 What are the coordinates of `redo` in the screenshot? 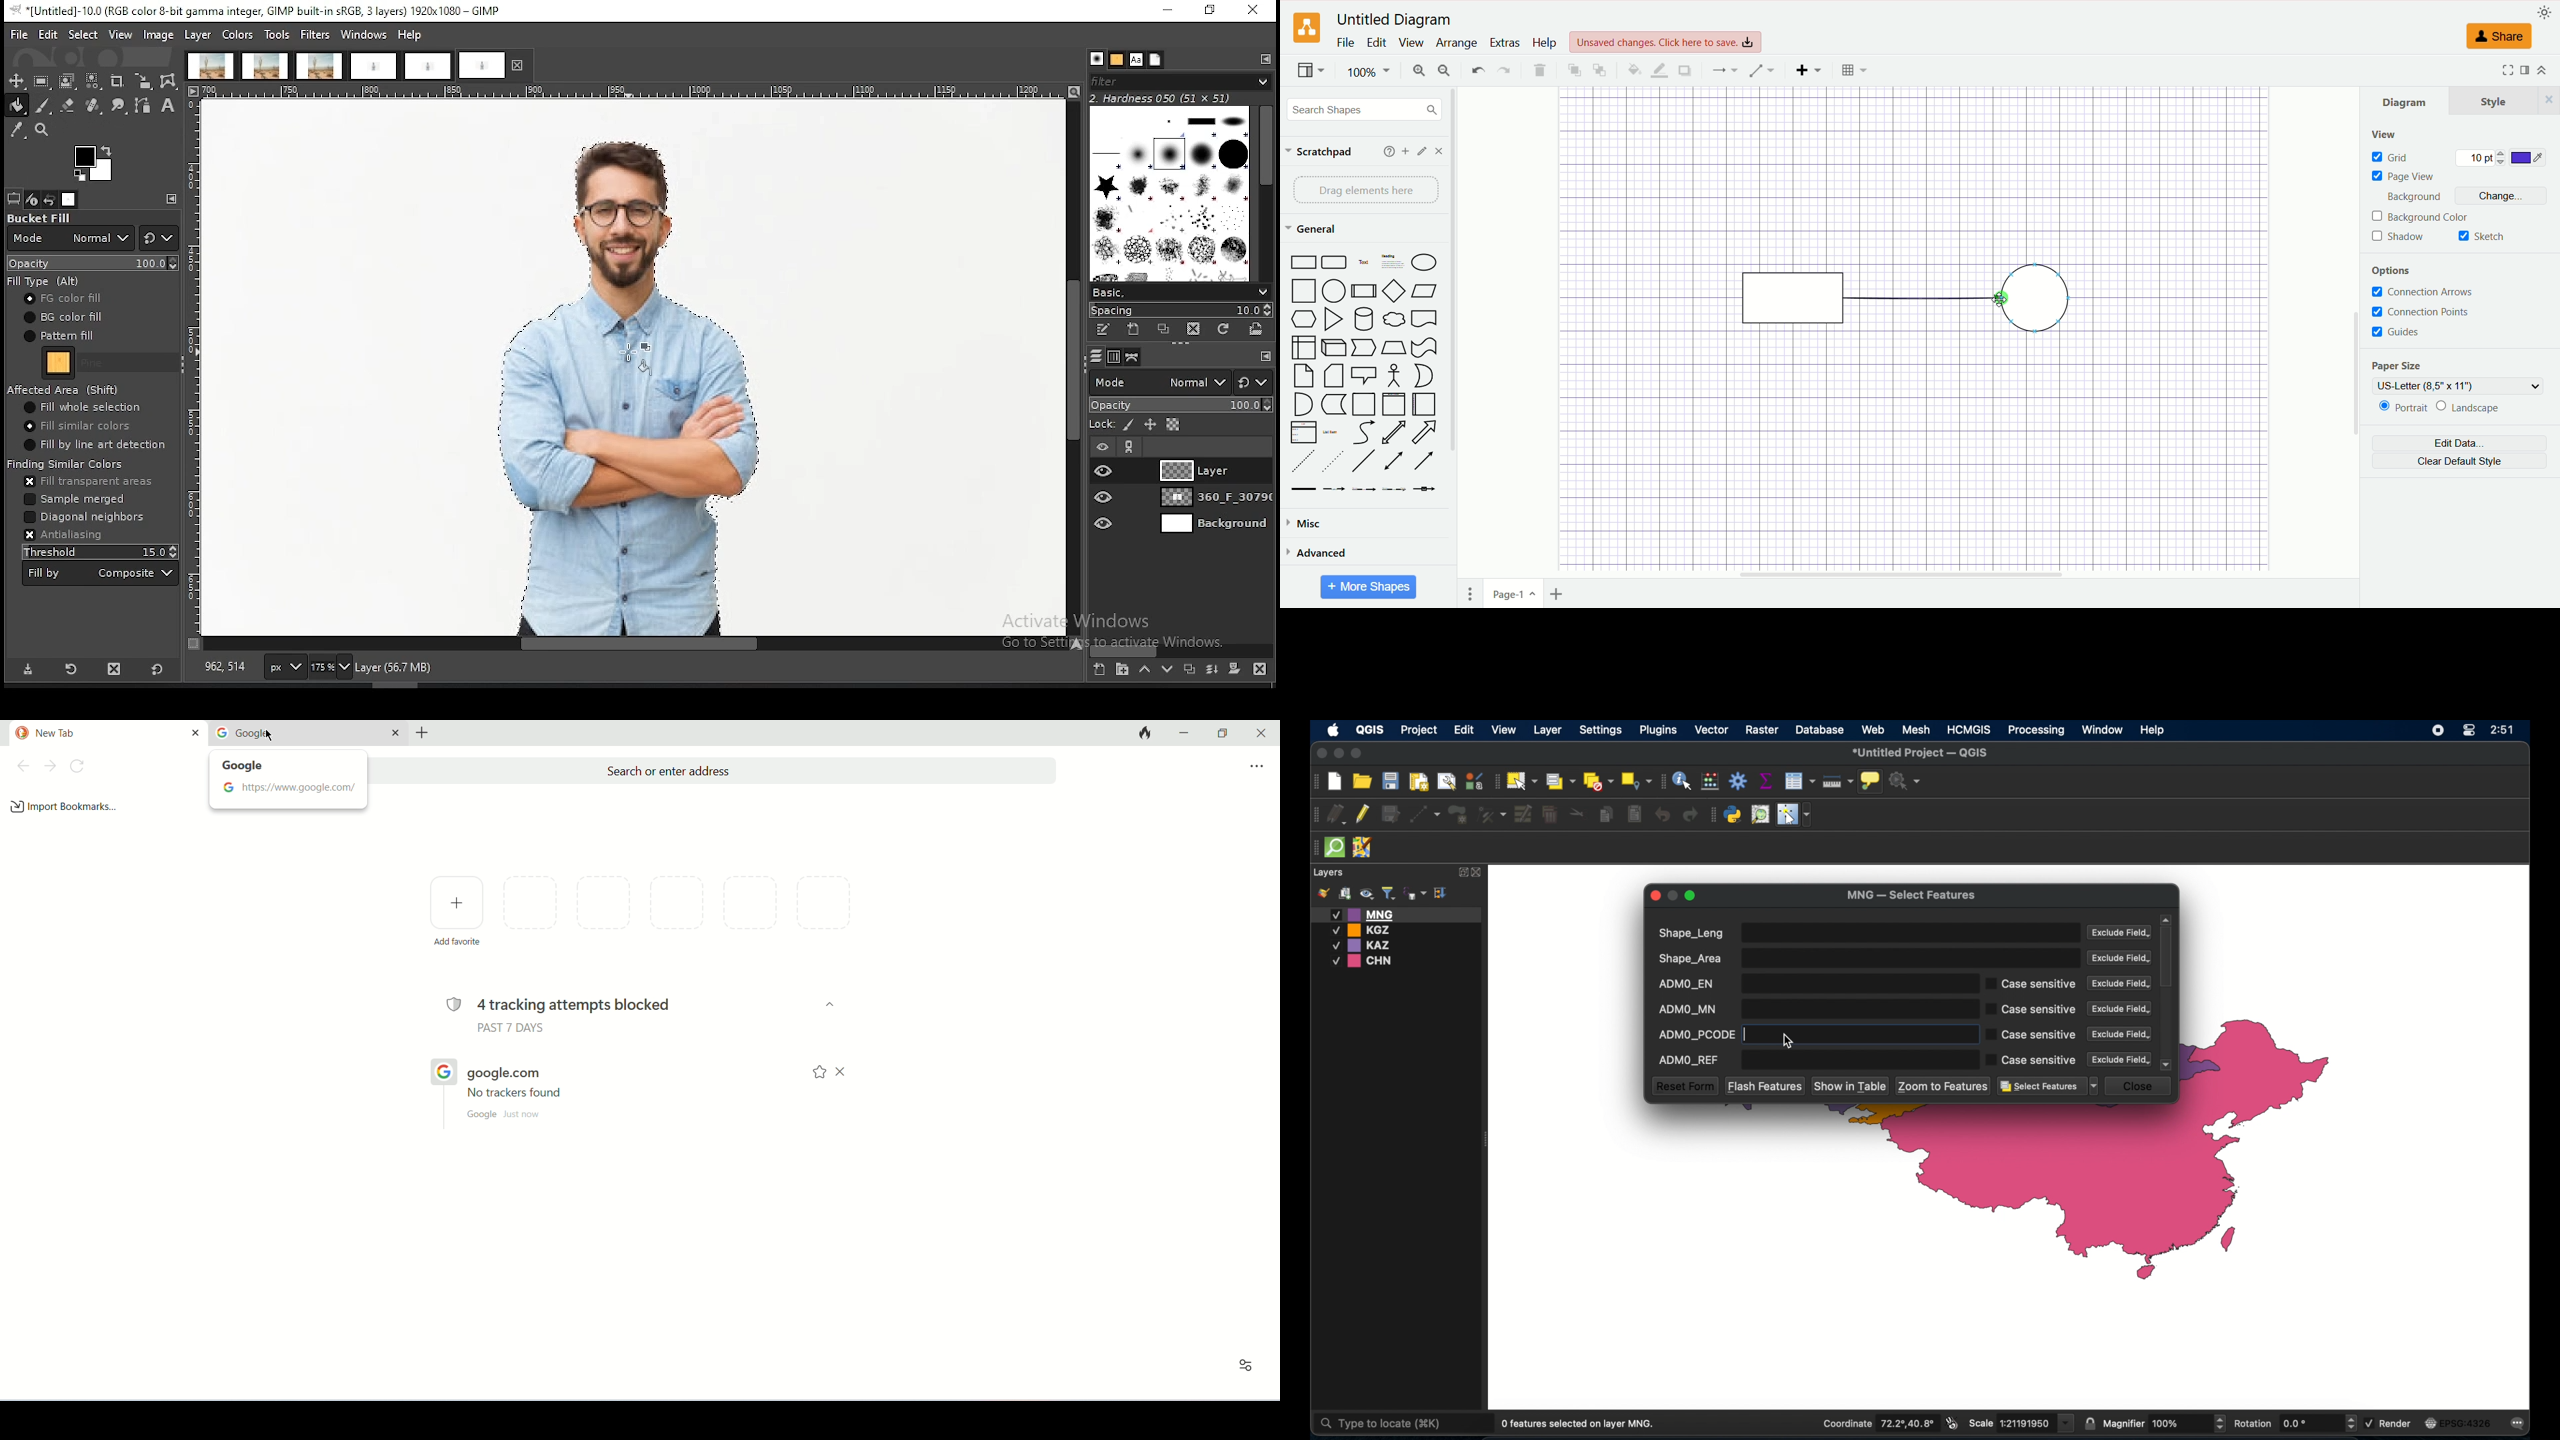 It's located at (1692, 815).